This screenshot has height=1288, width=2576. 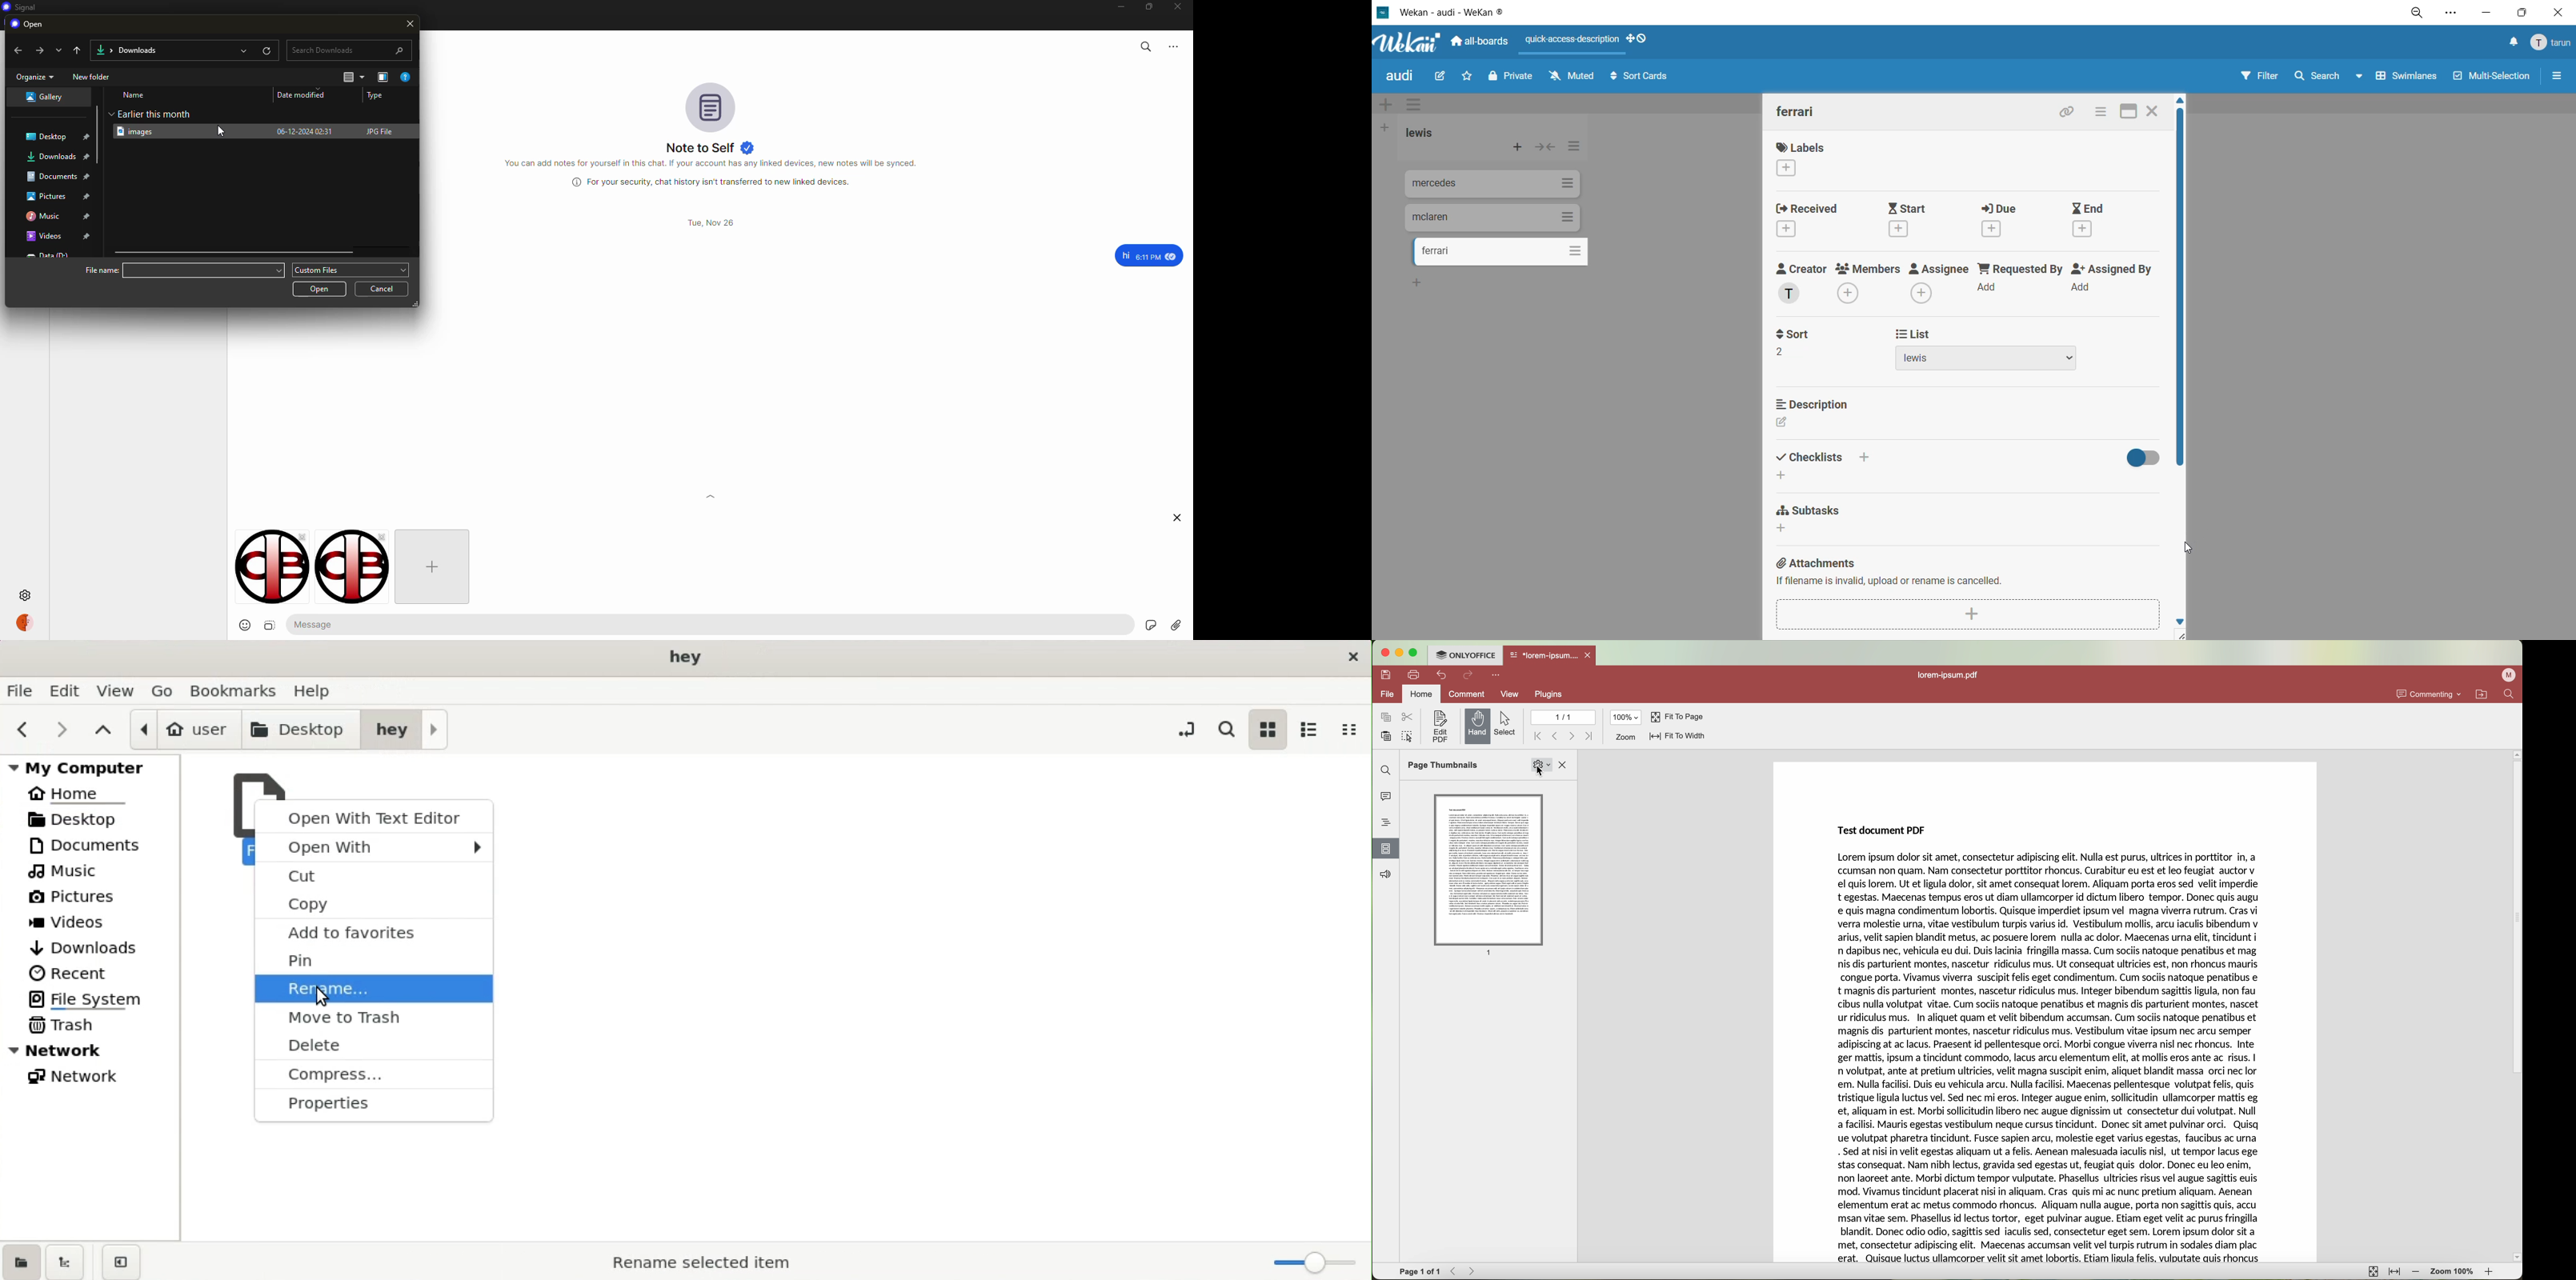 What do you see at coordinates (375, 846) in the screenshot?
I see `open with` at bounding box center [375, 846].